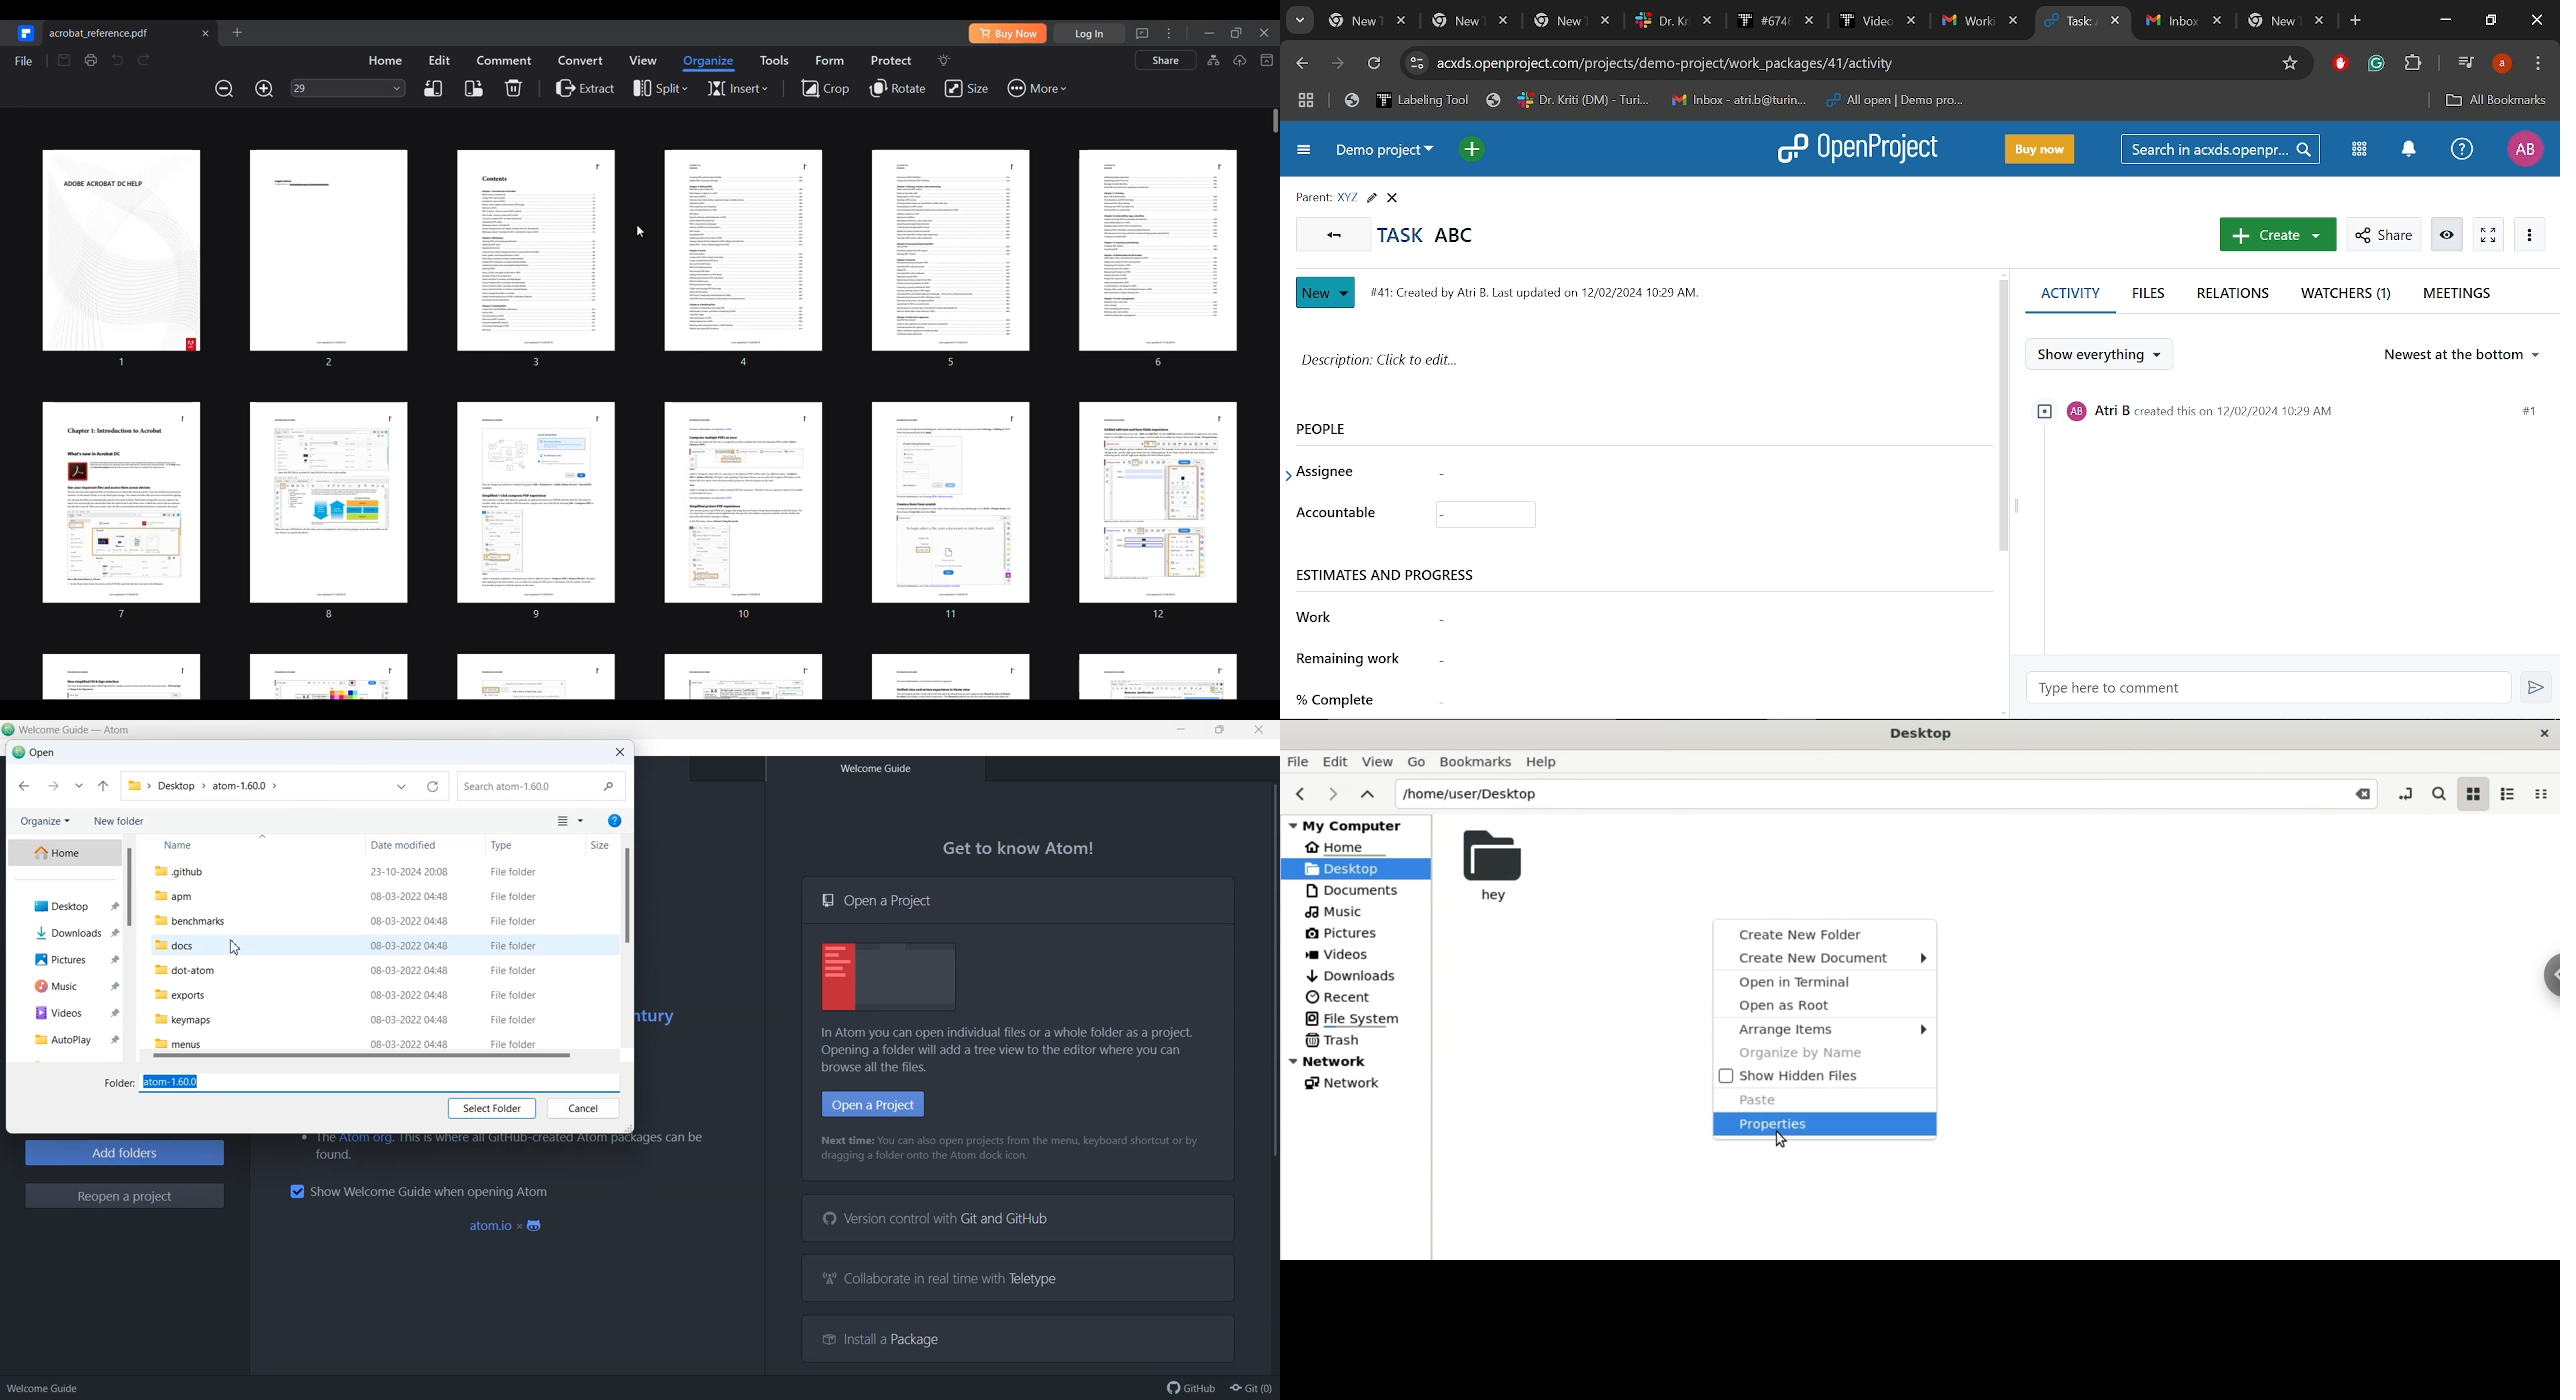  Describe the element at coordinates (2406, 794) in the screenshot. I see `toggle location entry` at that location.